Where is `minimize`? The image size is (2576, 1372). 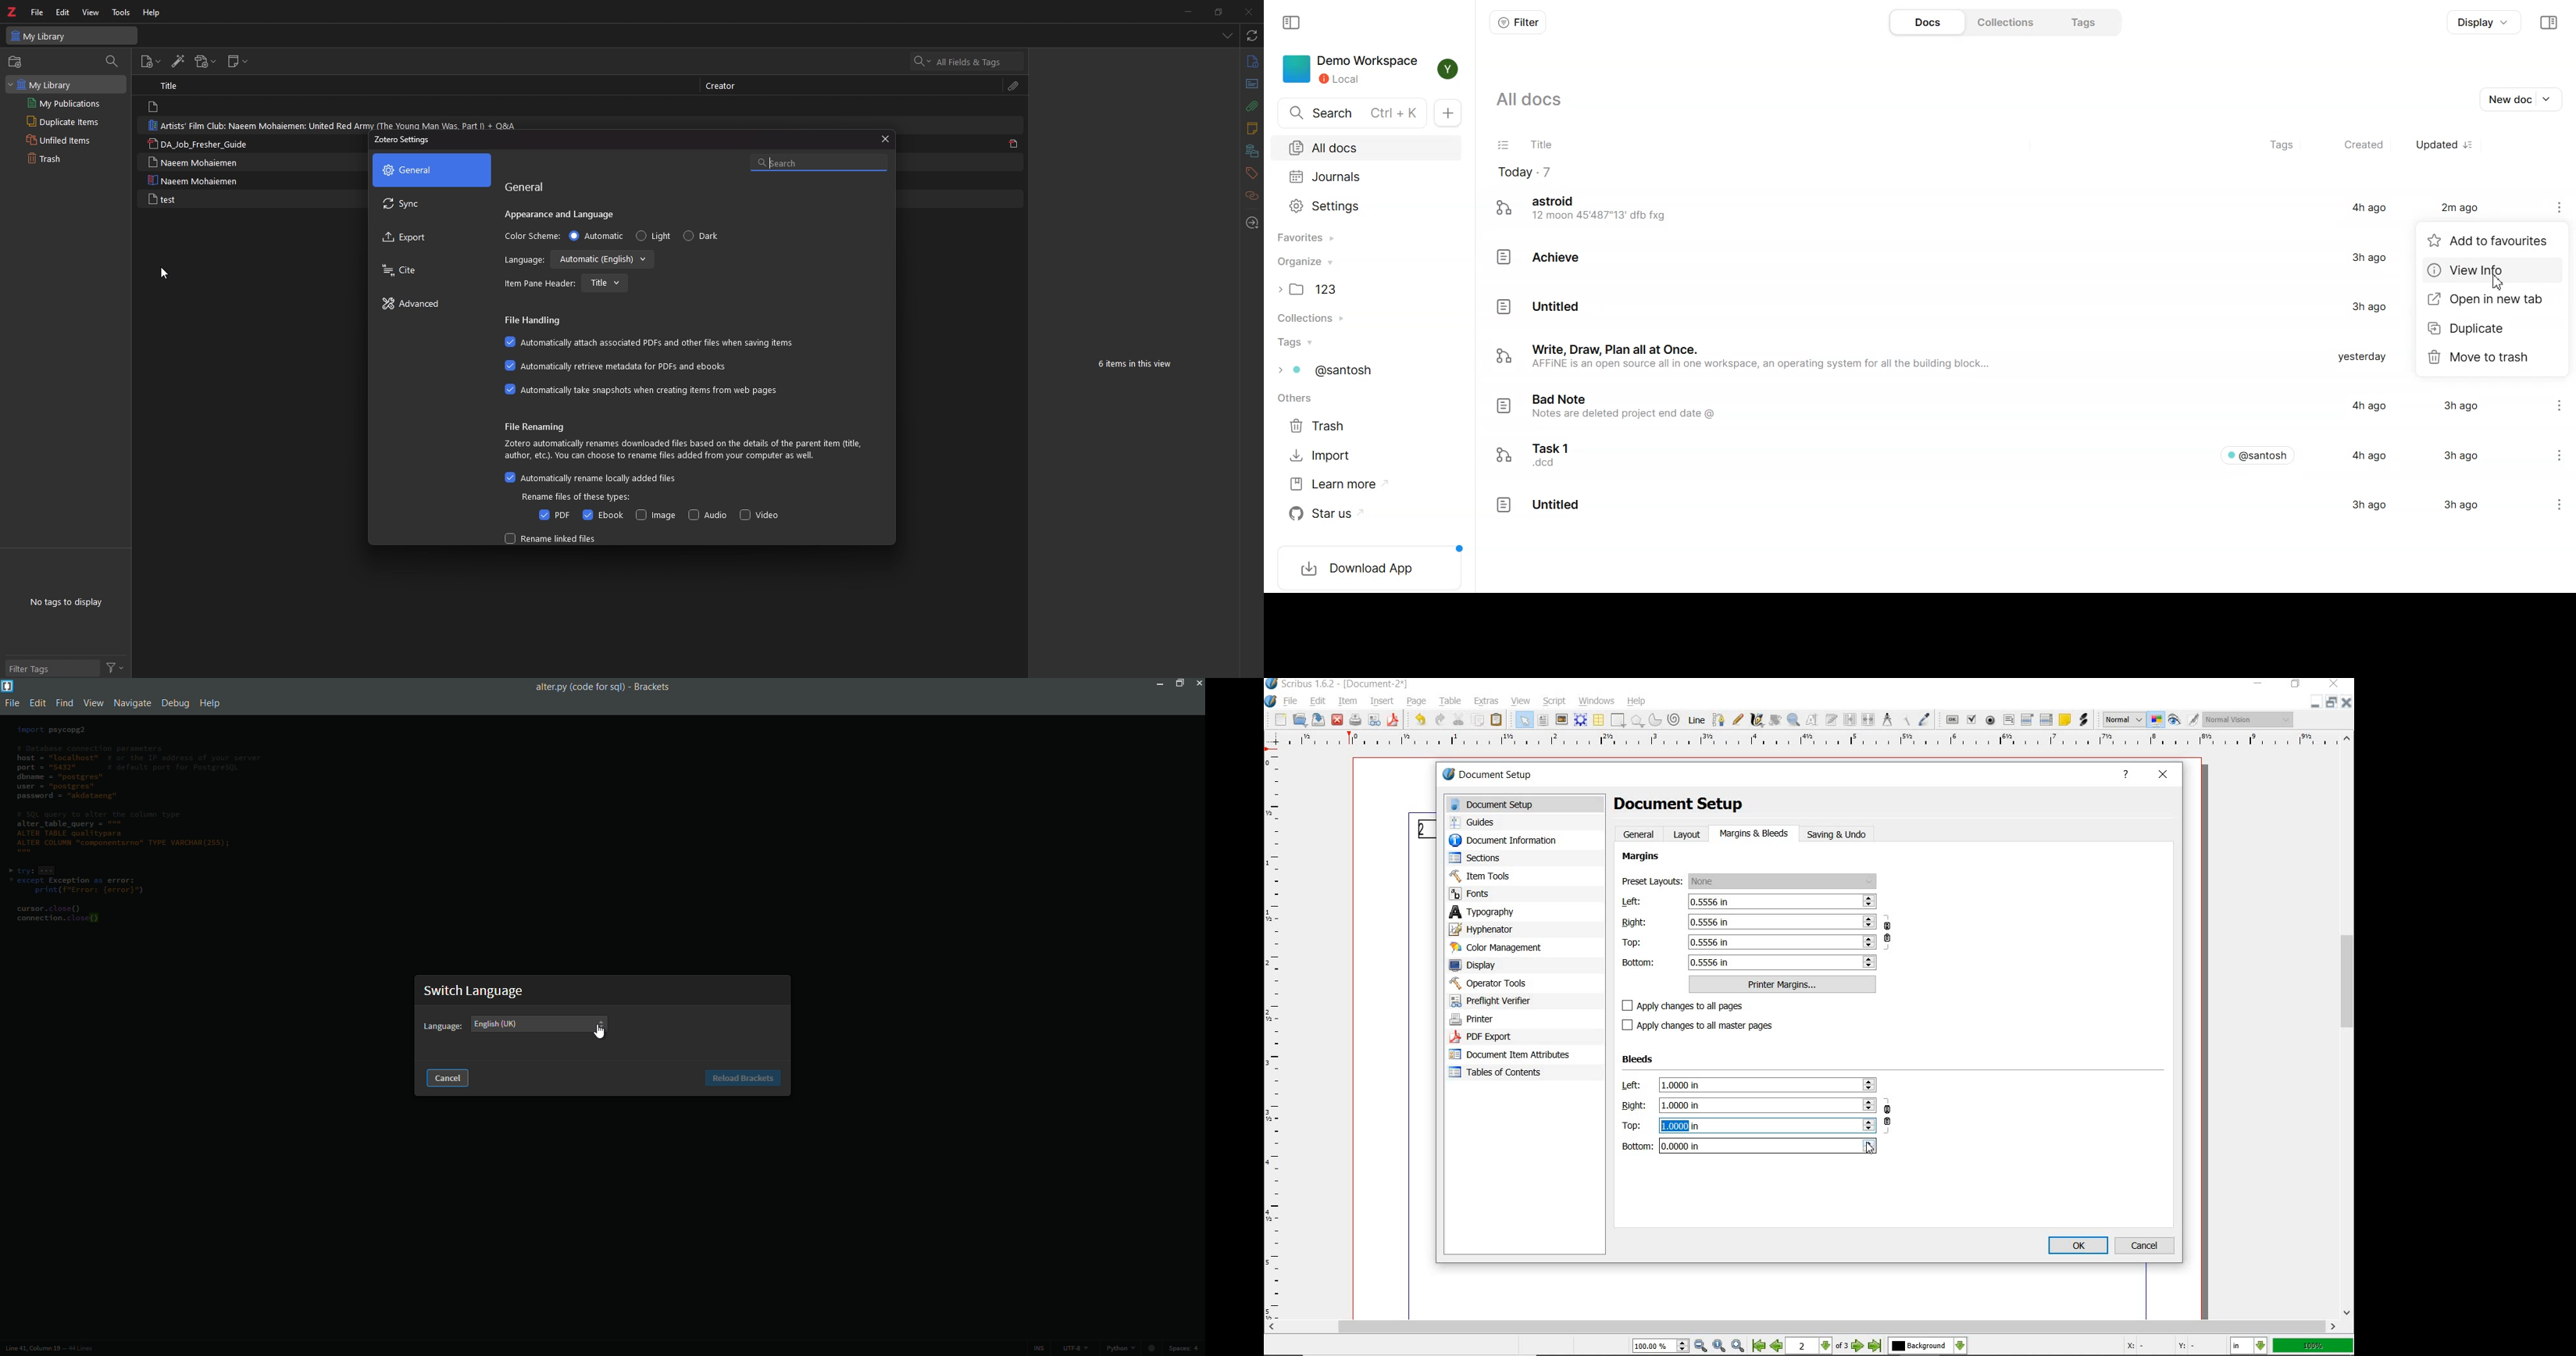
minimize is located at coordinates (1187, 11).